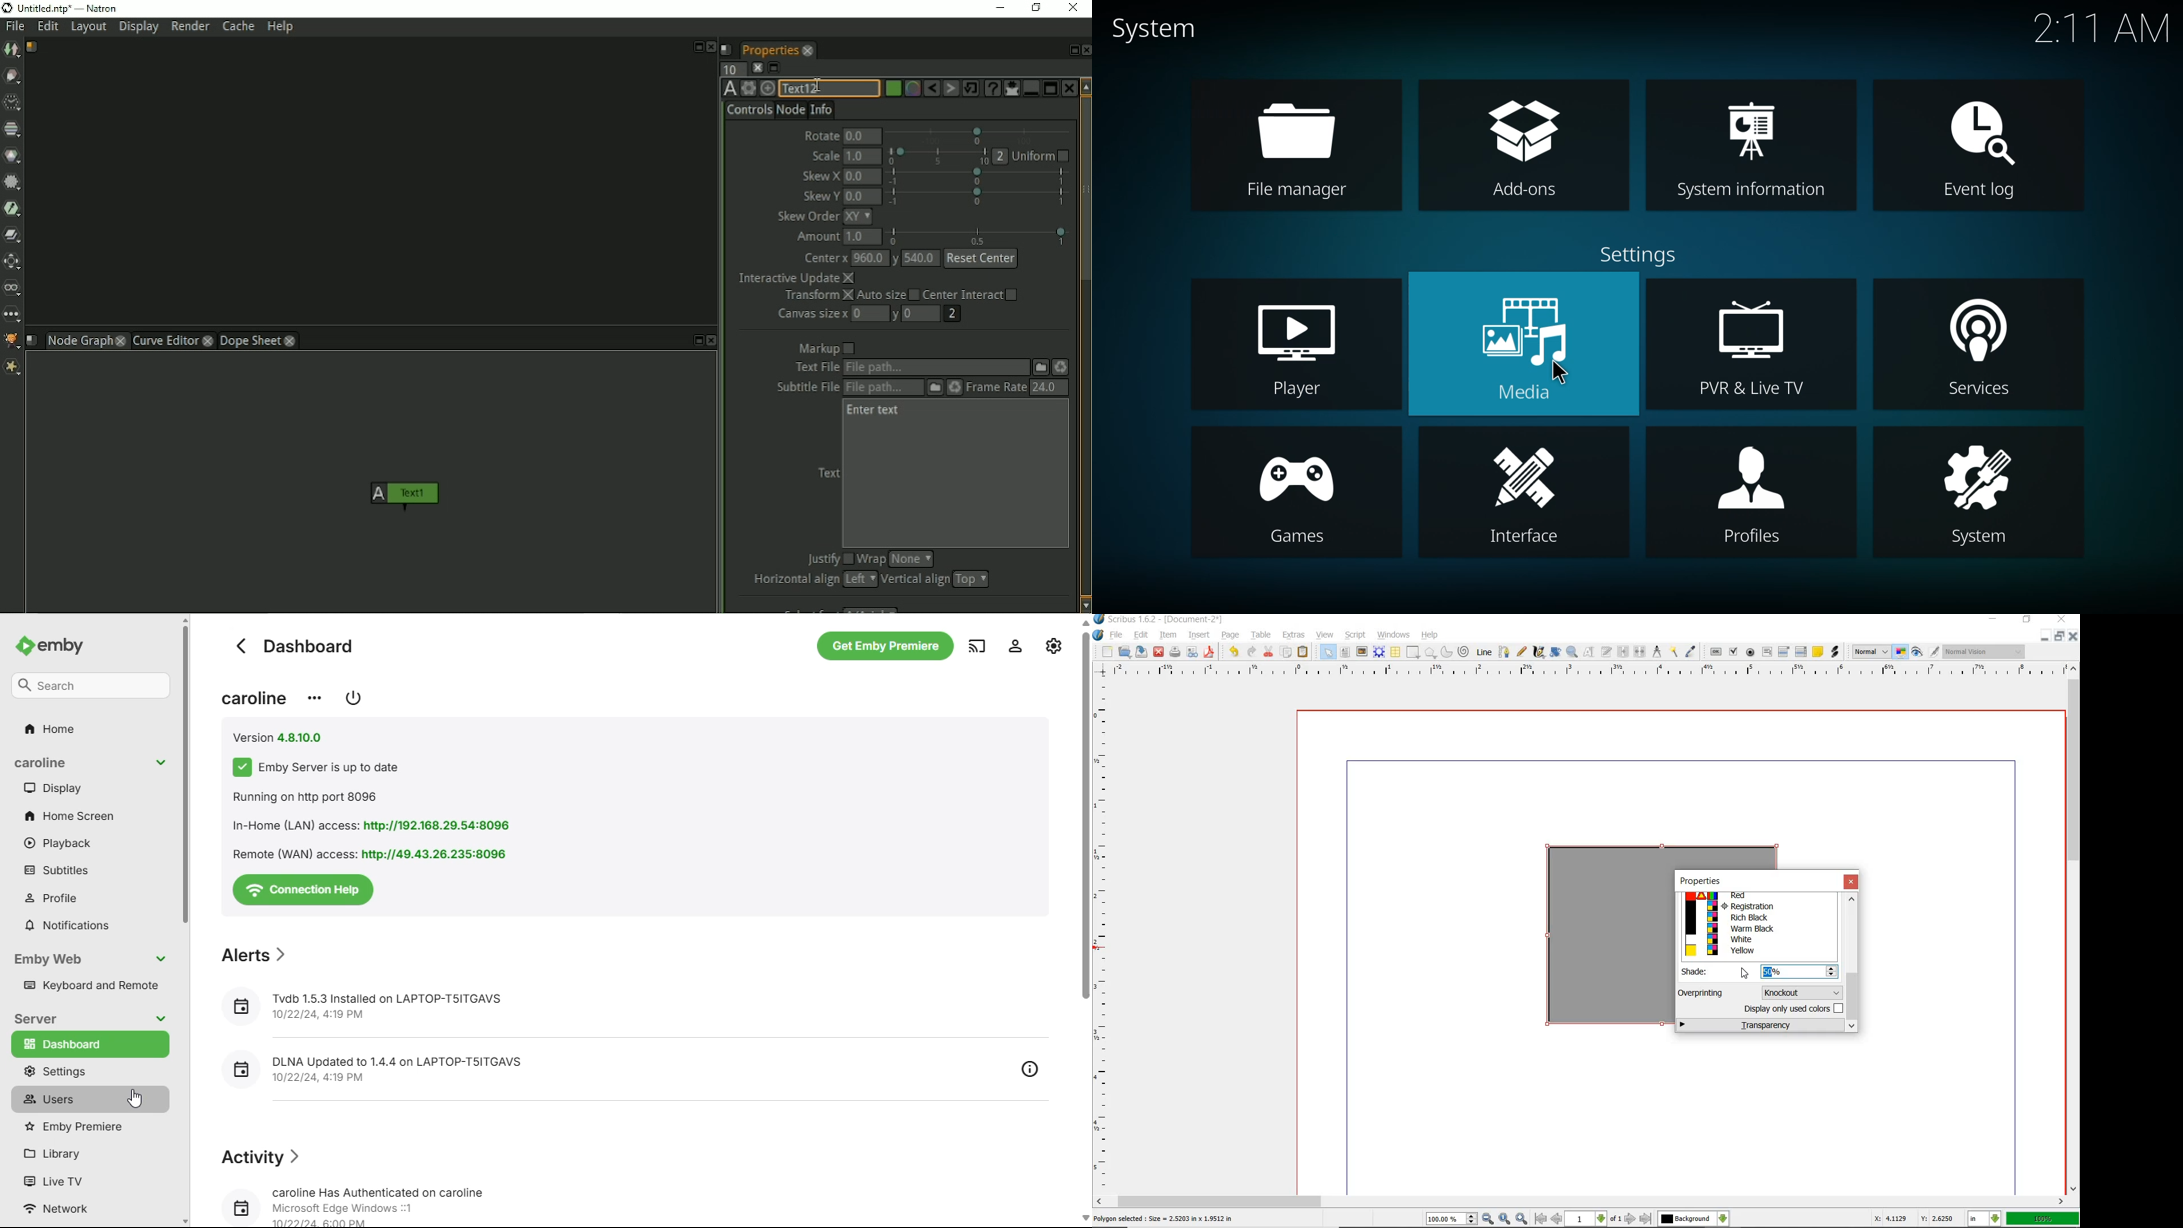 The image size is (2184, 1232). Describe the element at coordinates (1800, 992) in the screenshot. I see `knockout` at that location.